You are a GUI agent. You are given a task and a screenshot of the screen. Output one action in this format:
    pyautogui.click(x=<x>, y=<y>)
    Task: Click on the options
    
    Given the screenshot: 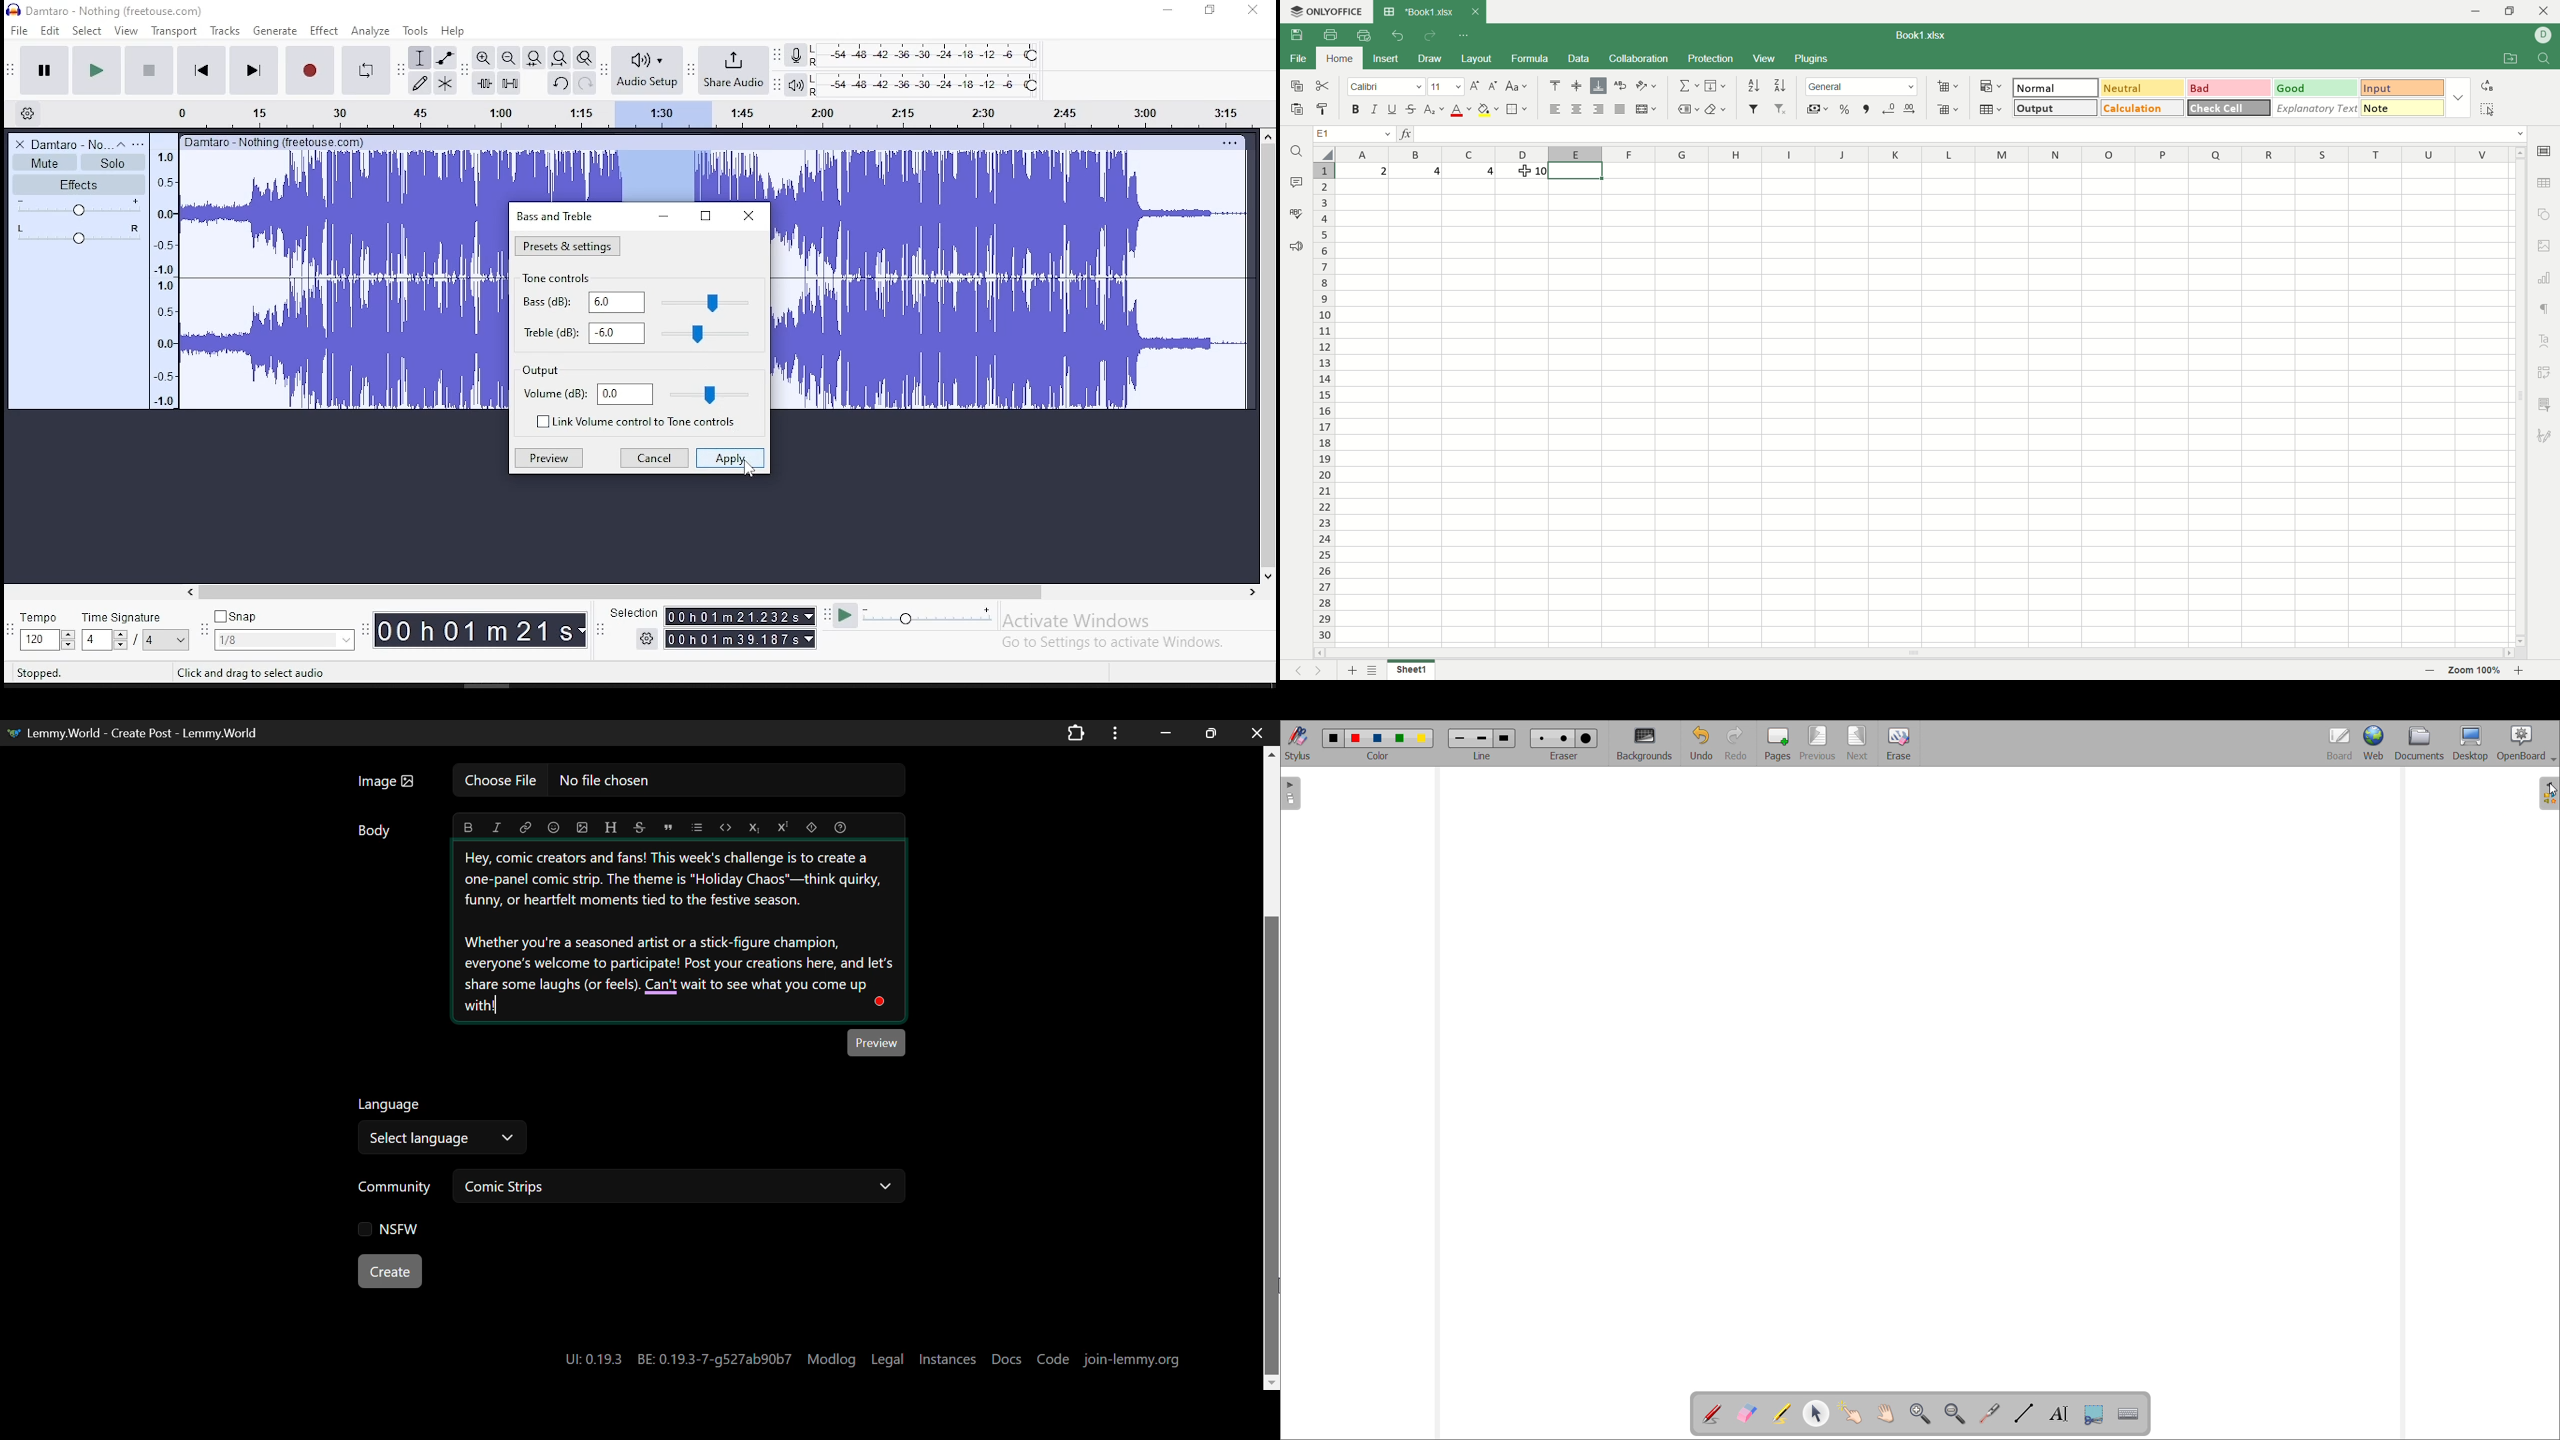 What is the action you would take?
    pyautogui.click(x=2457, y=99)
    